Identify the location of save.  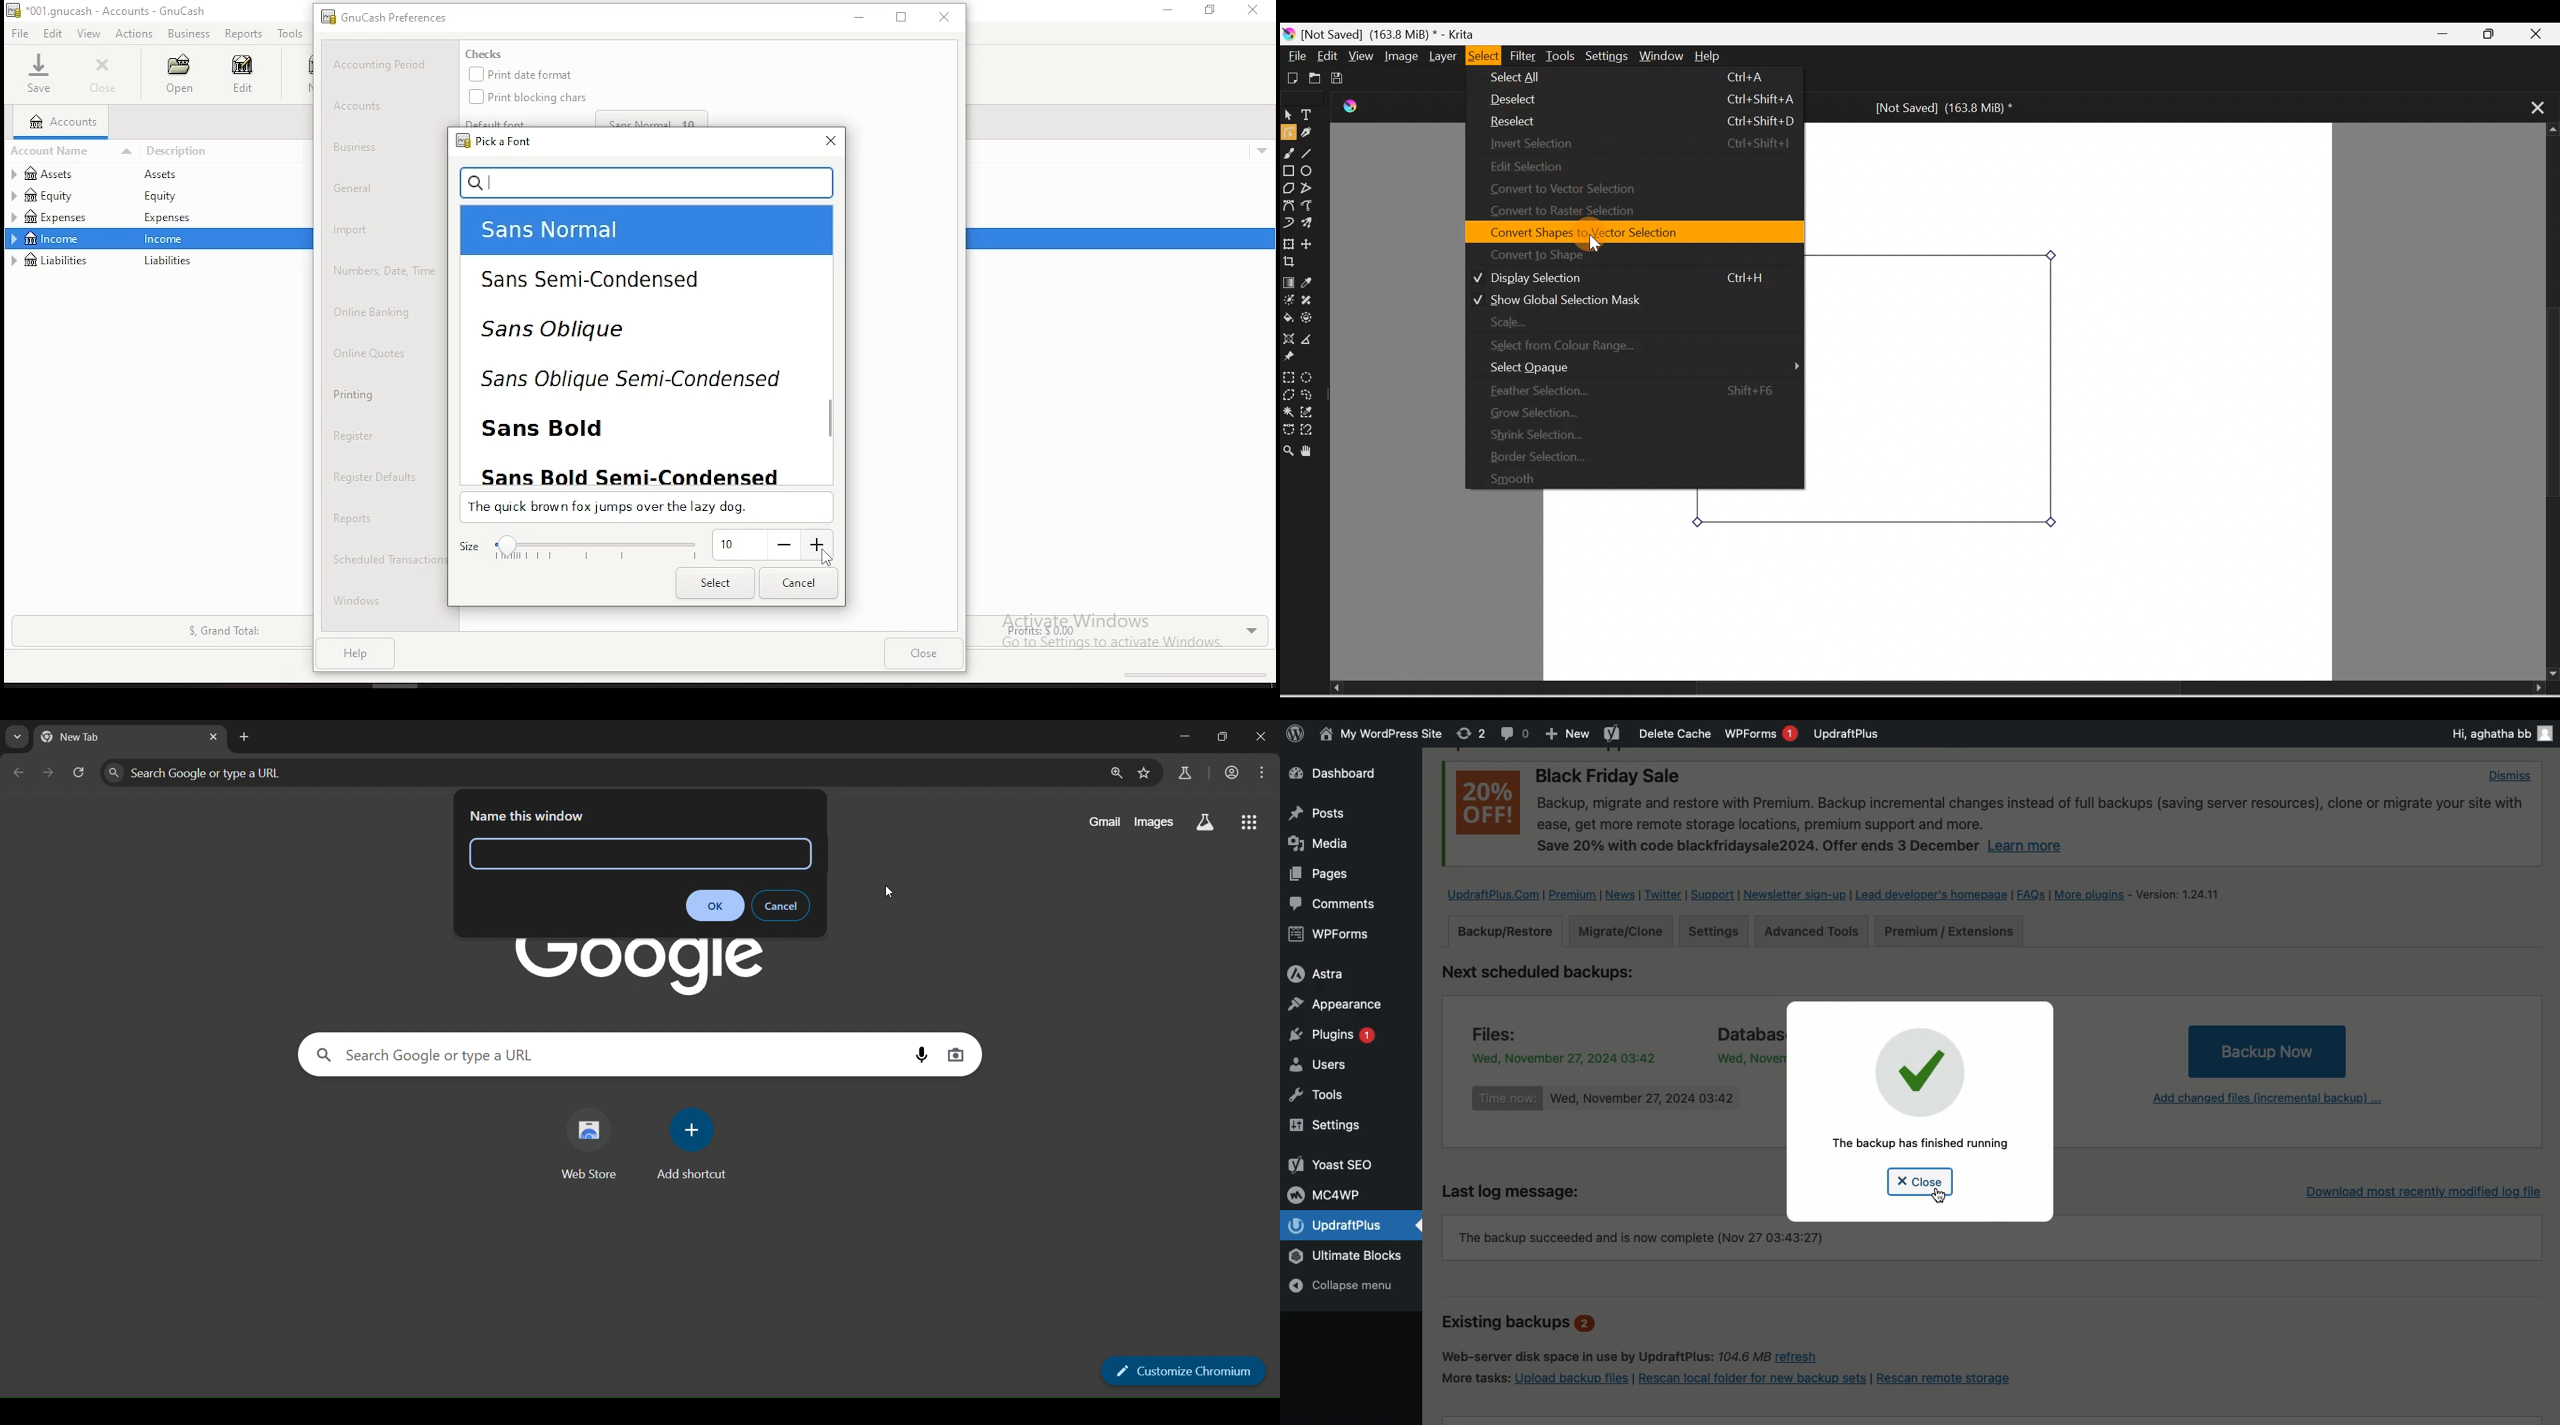
(38, 73).